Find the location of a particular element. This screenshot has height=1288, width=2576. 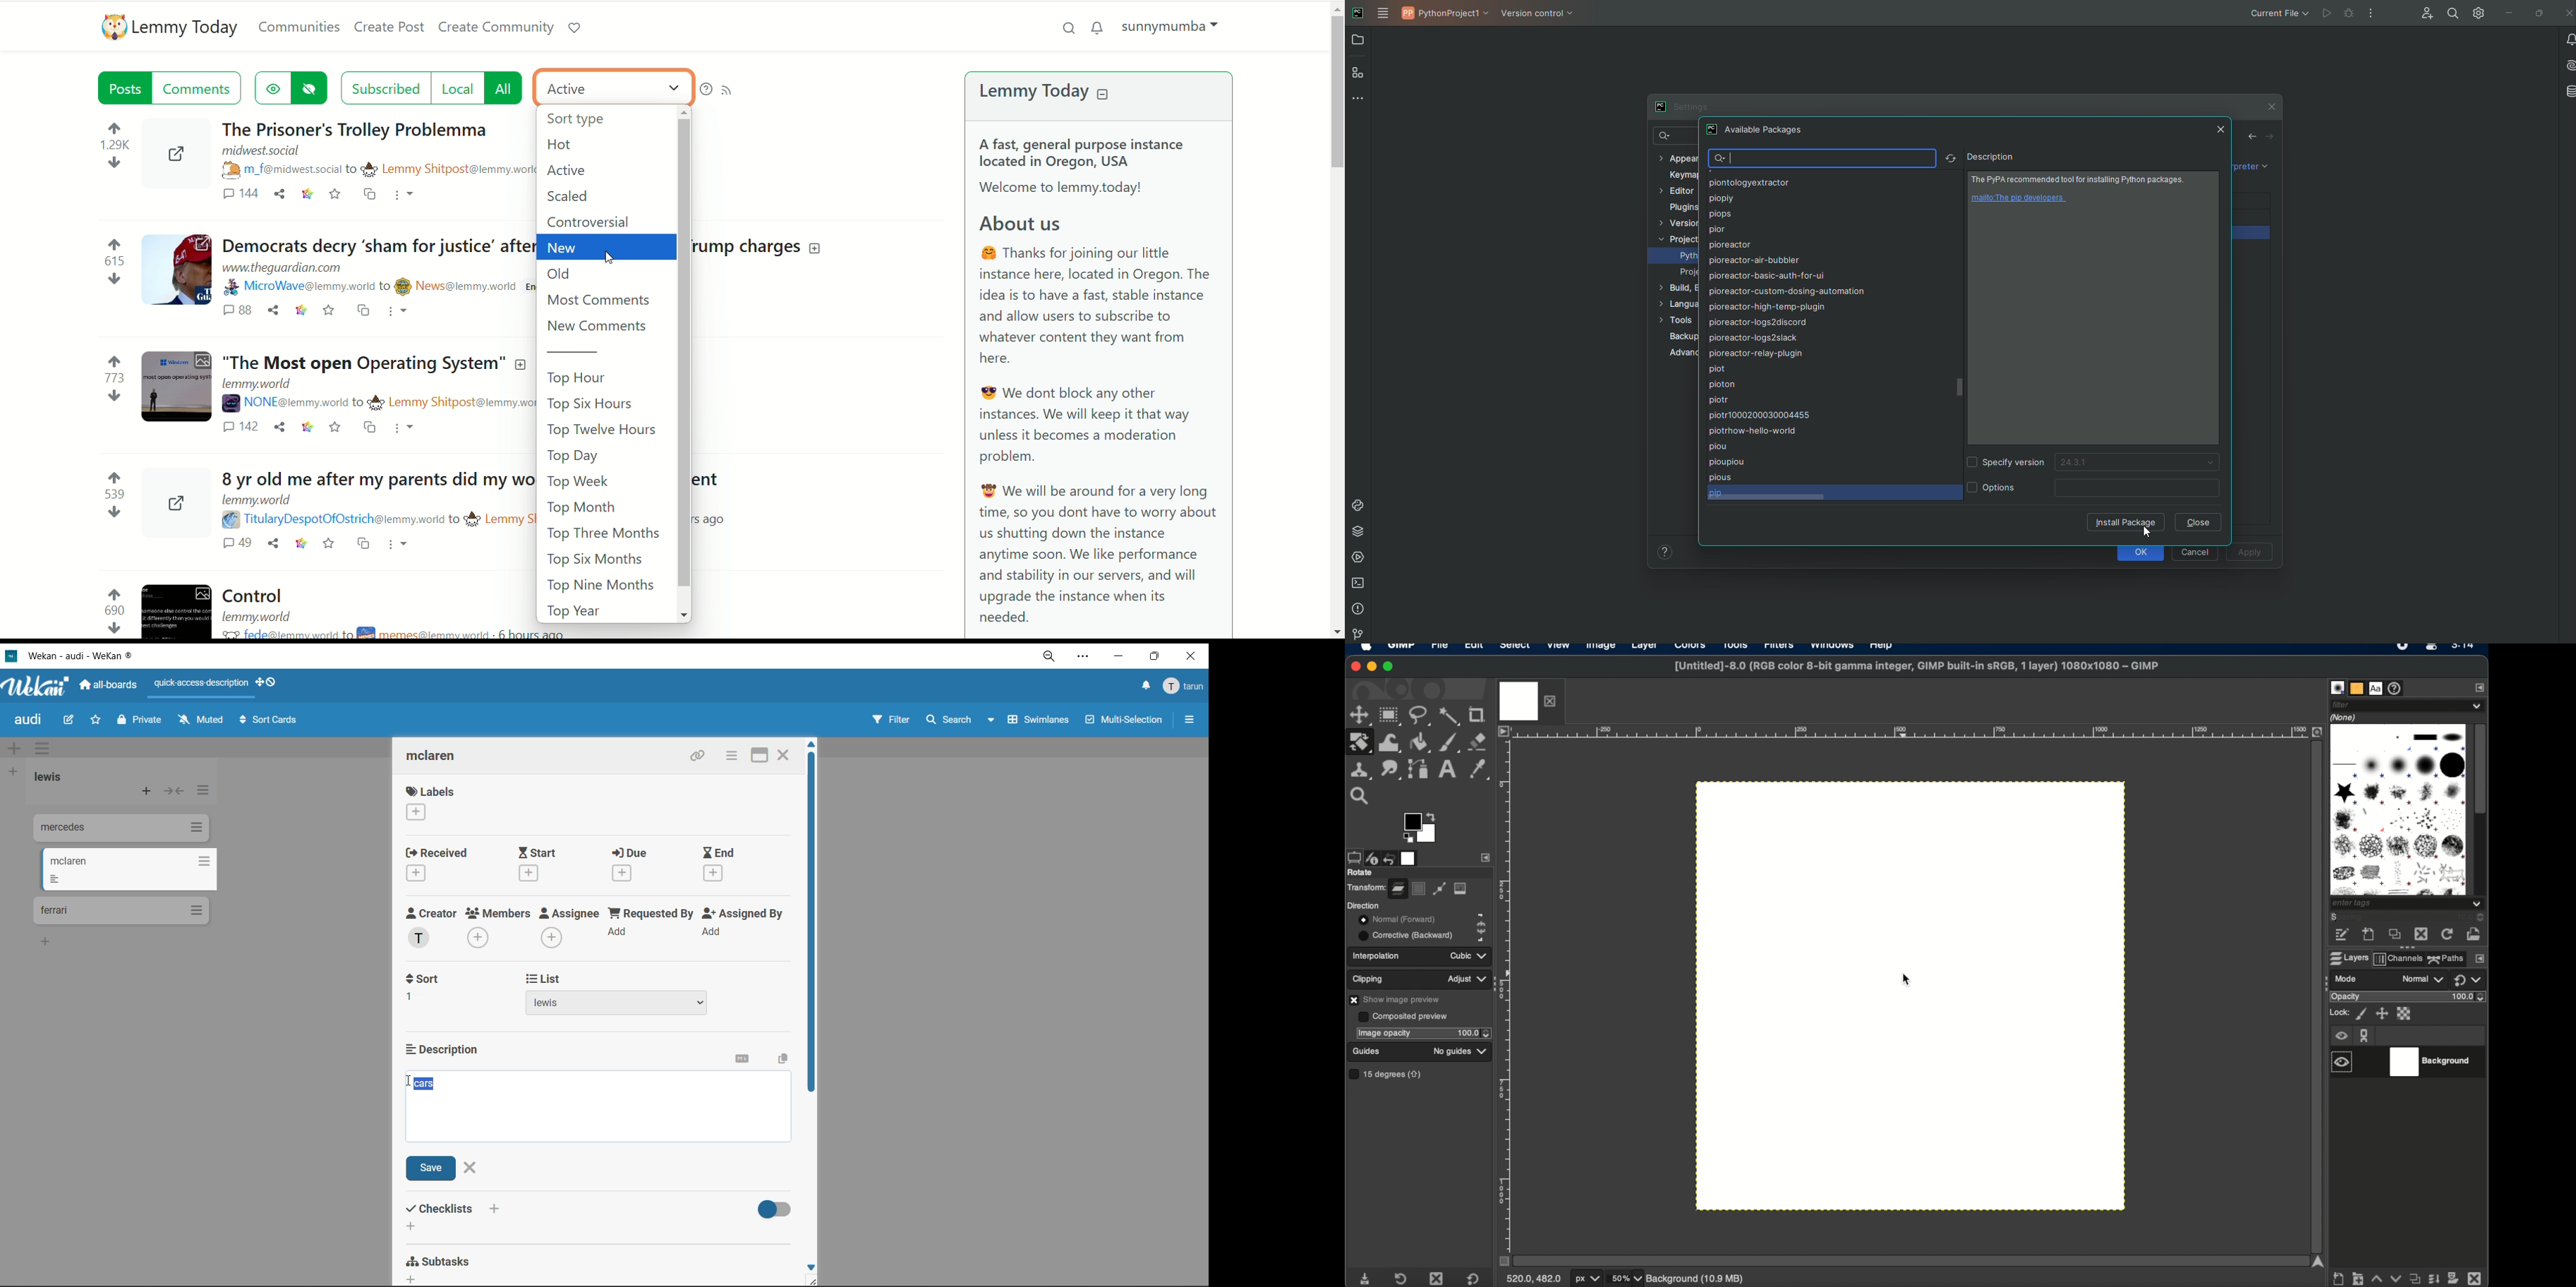

help is located at coordinates (1882, 648).